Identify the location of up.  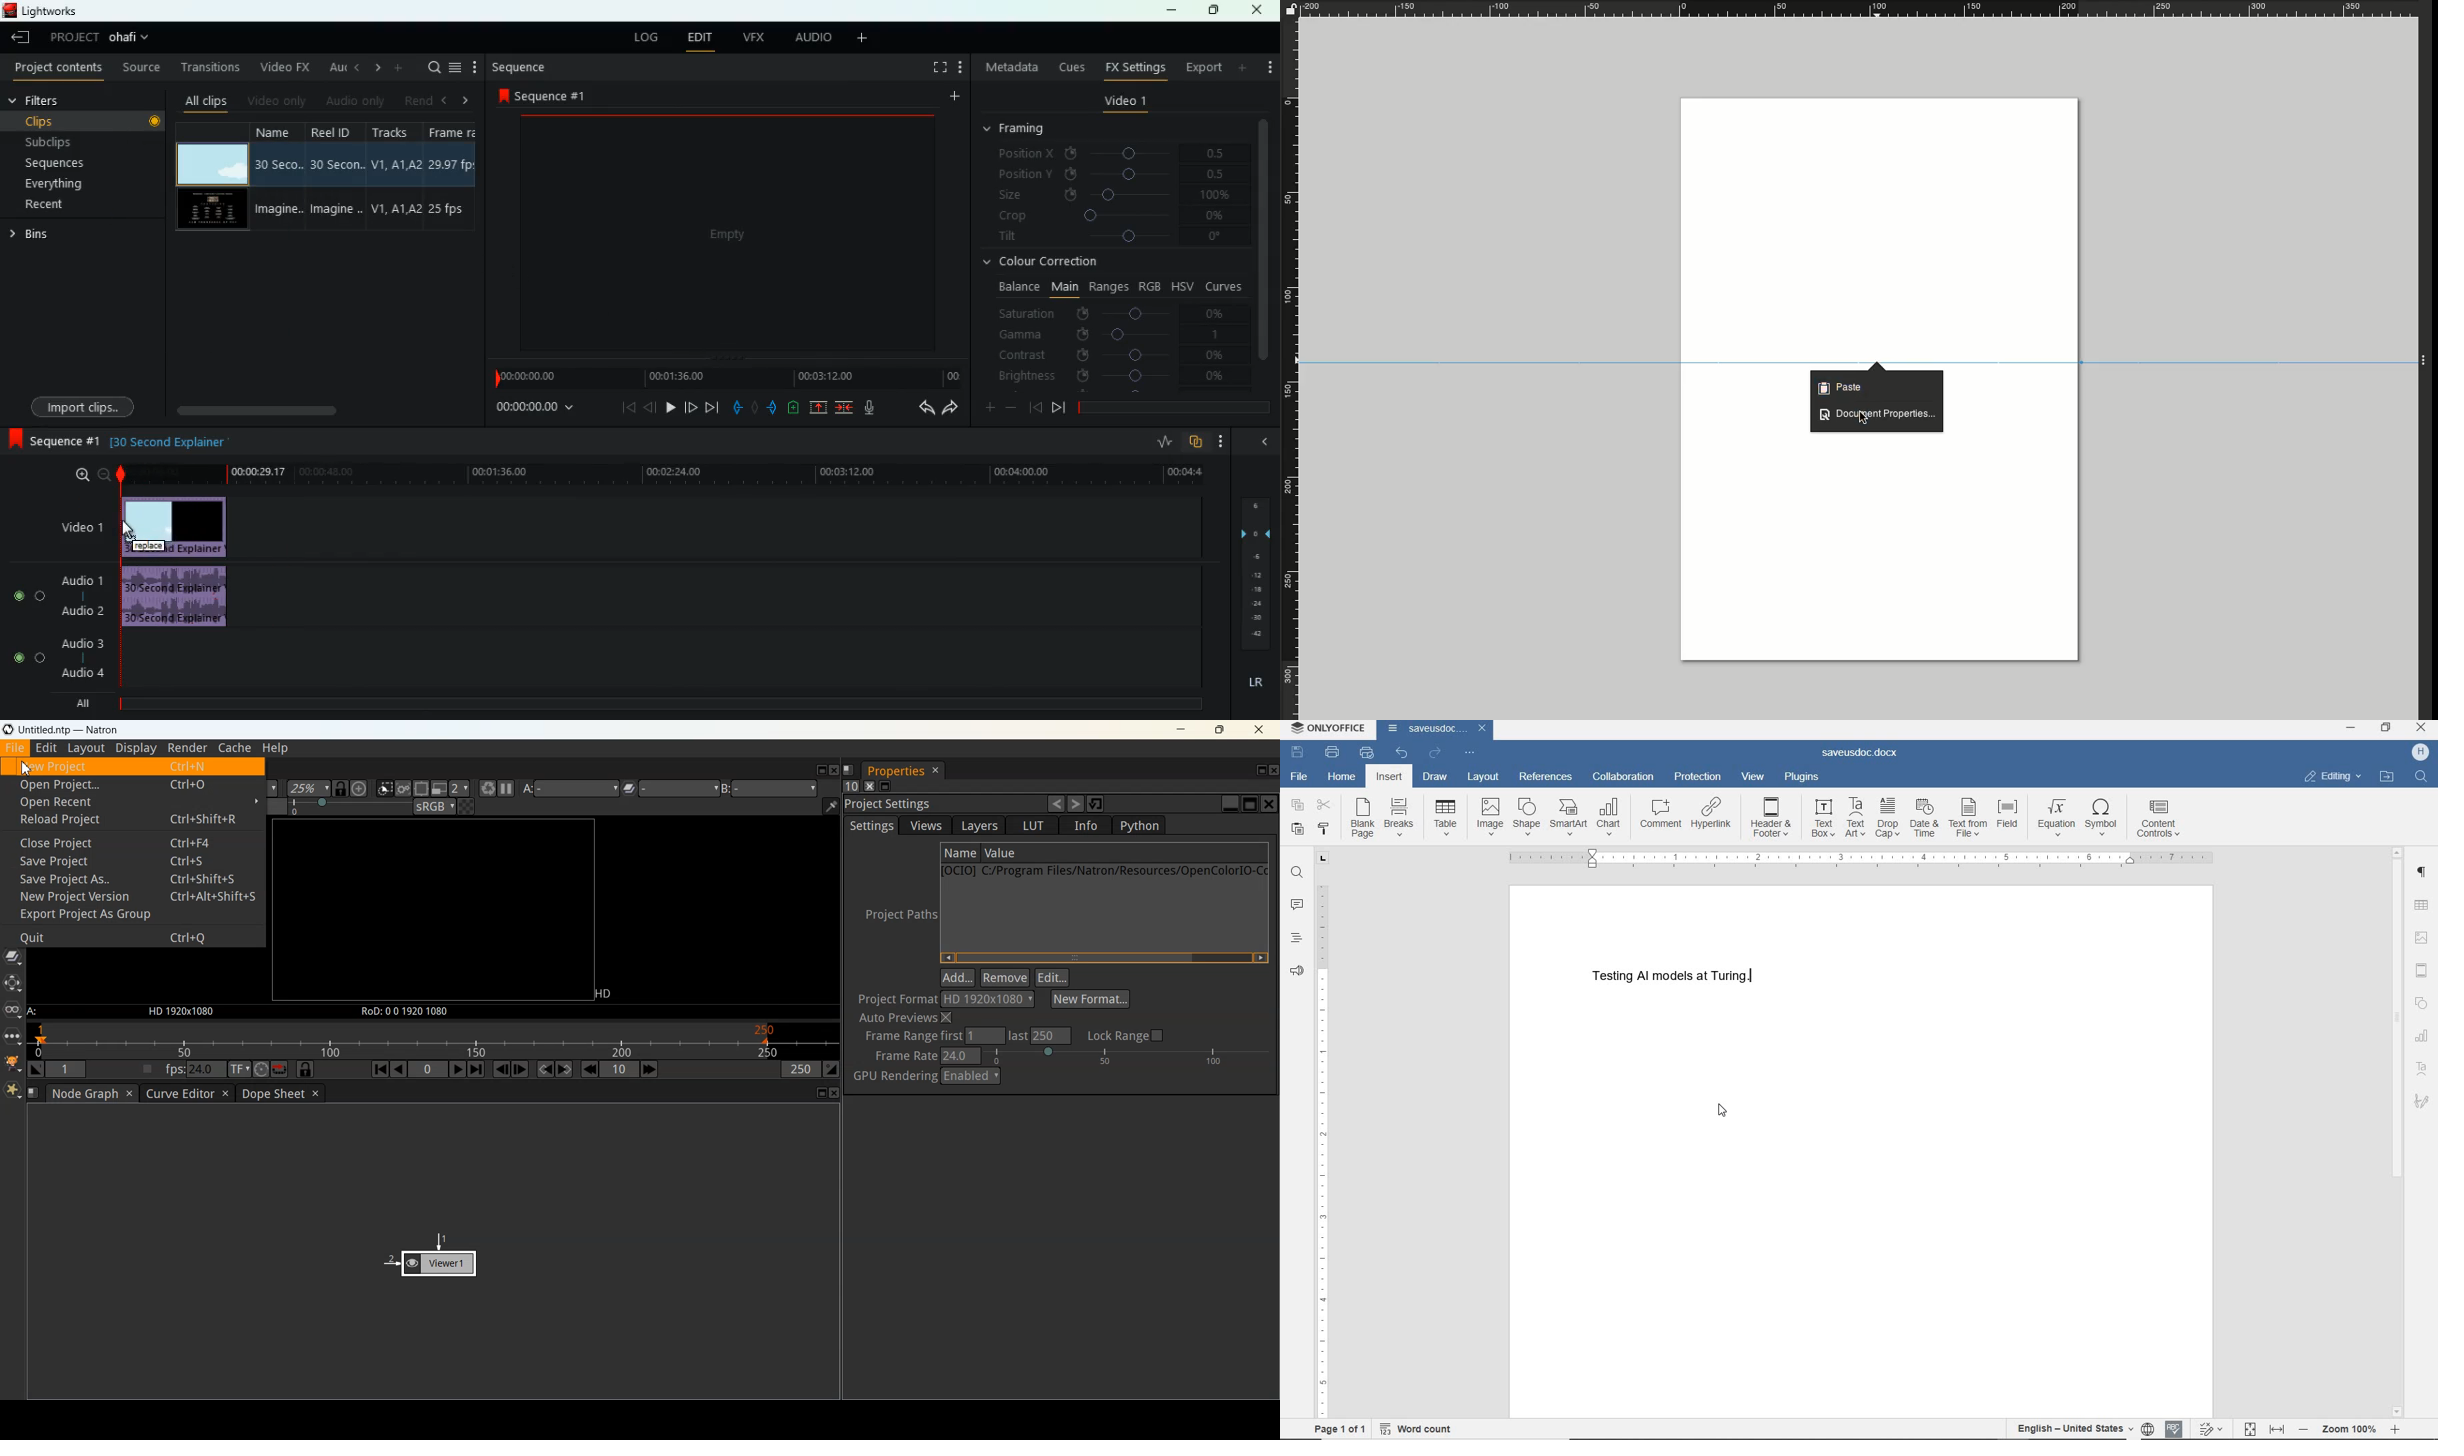
(819, 409).